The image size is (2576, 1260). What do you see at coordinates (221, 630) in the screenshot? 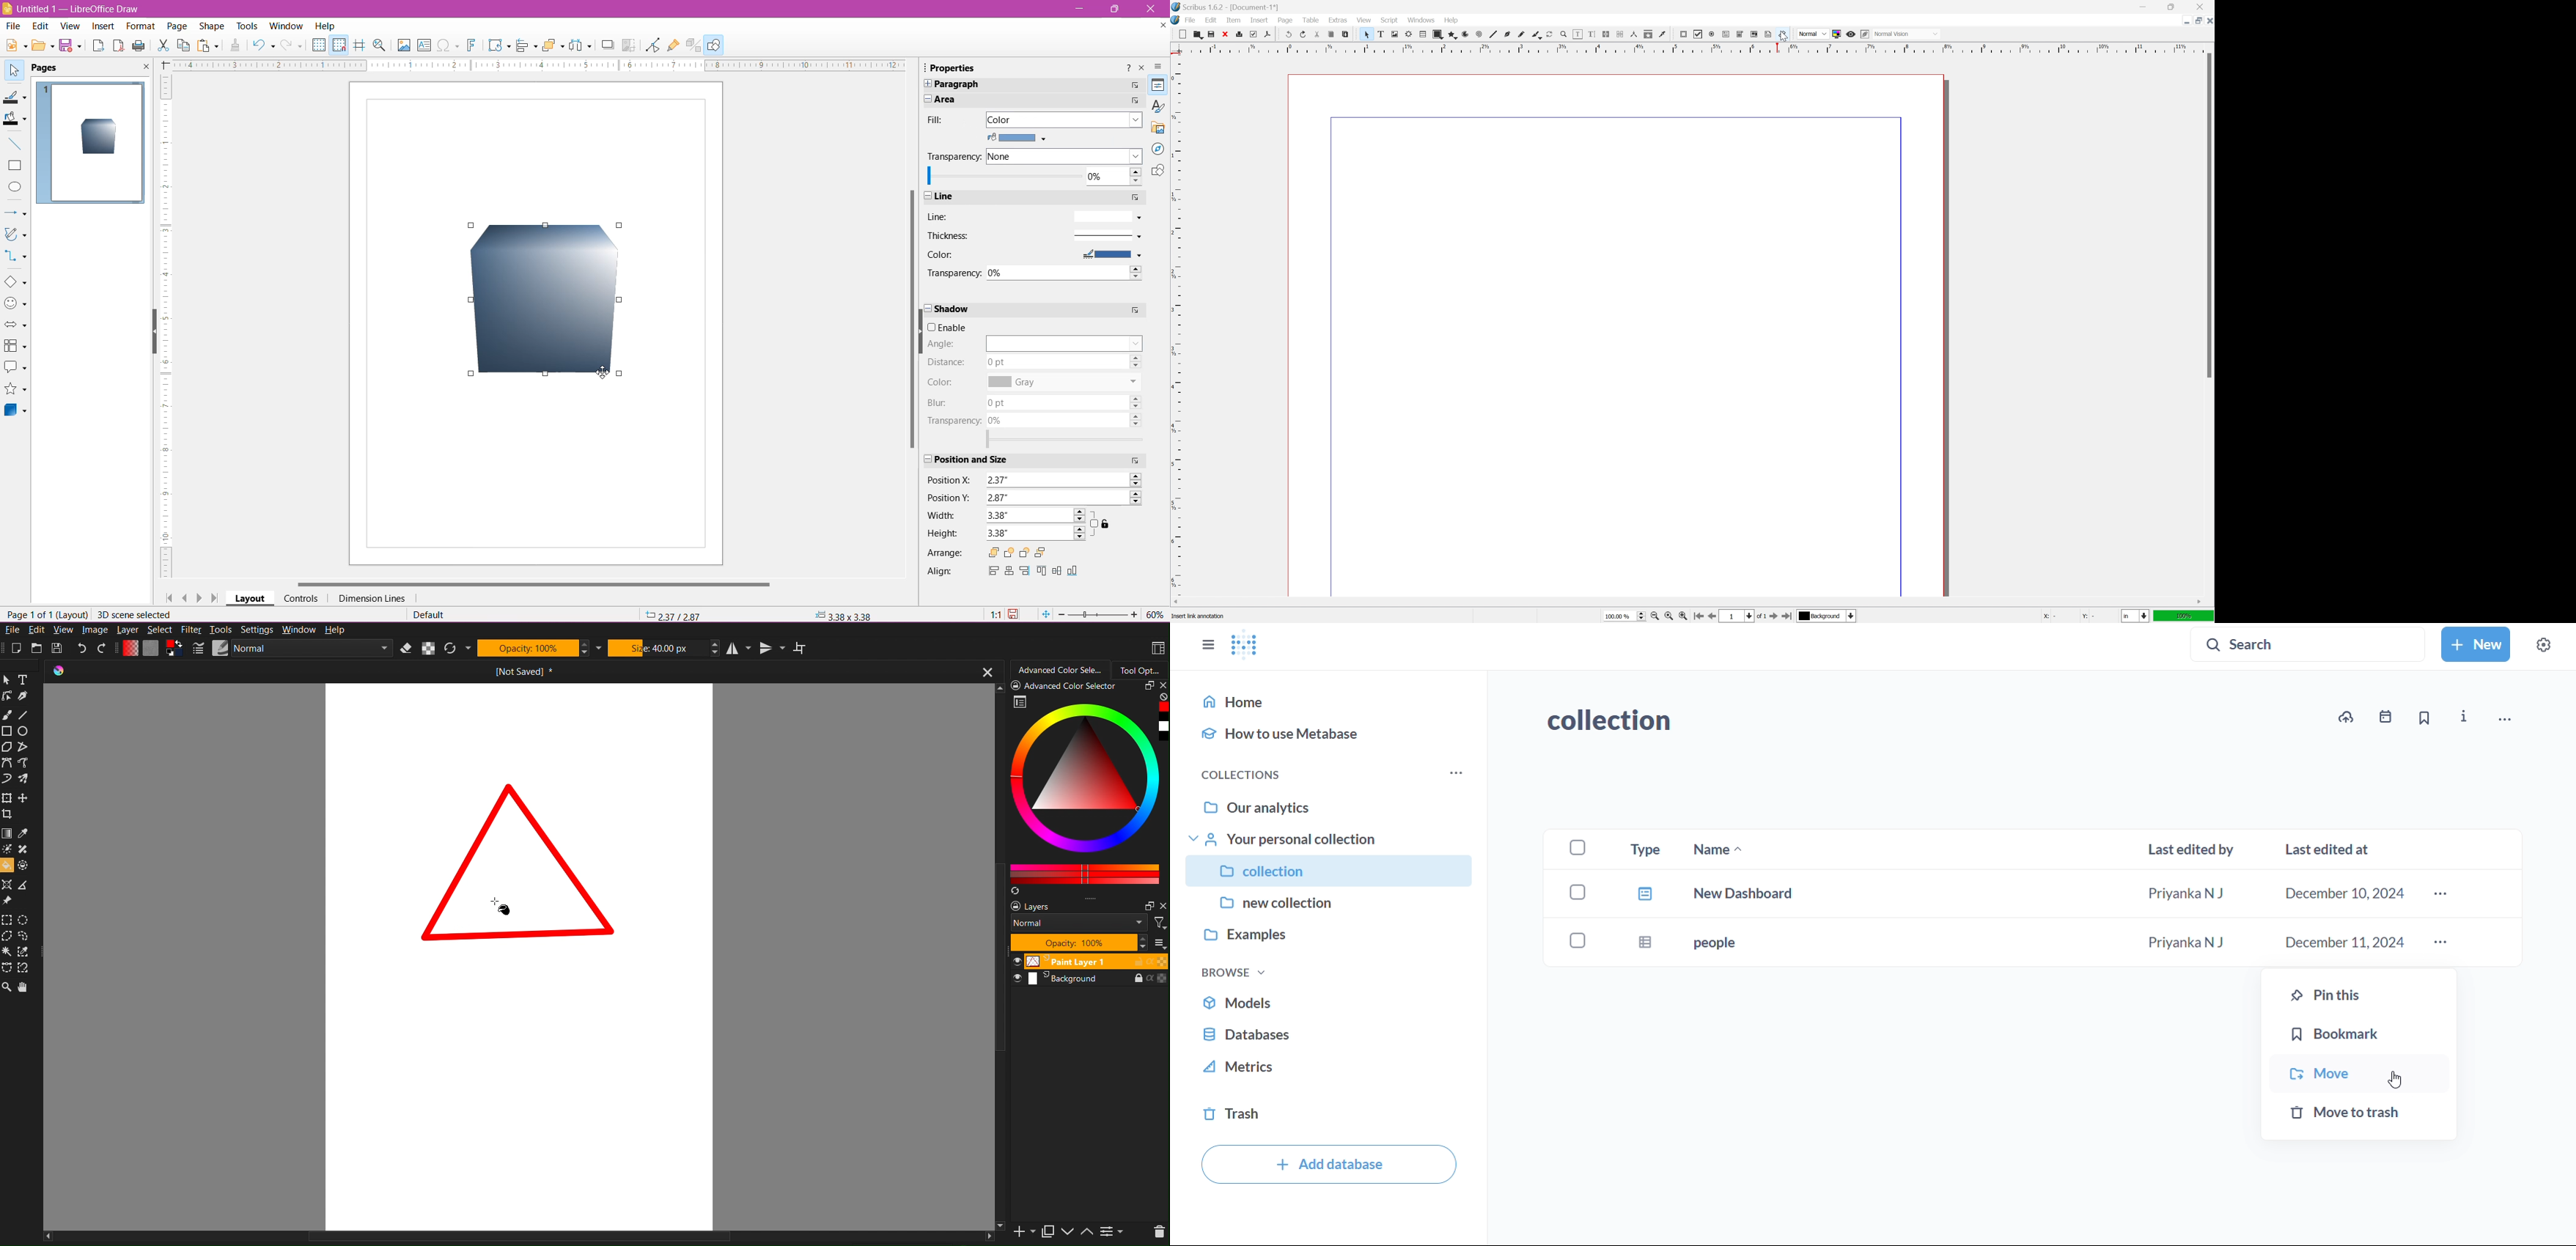
I see `Tools` at bounding box center [221, 630].